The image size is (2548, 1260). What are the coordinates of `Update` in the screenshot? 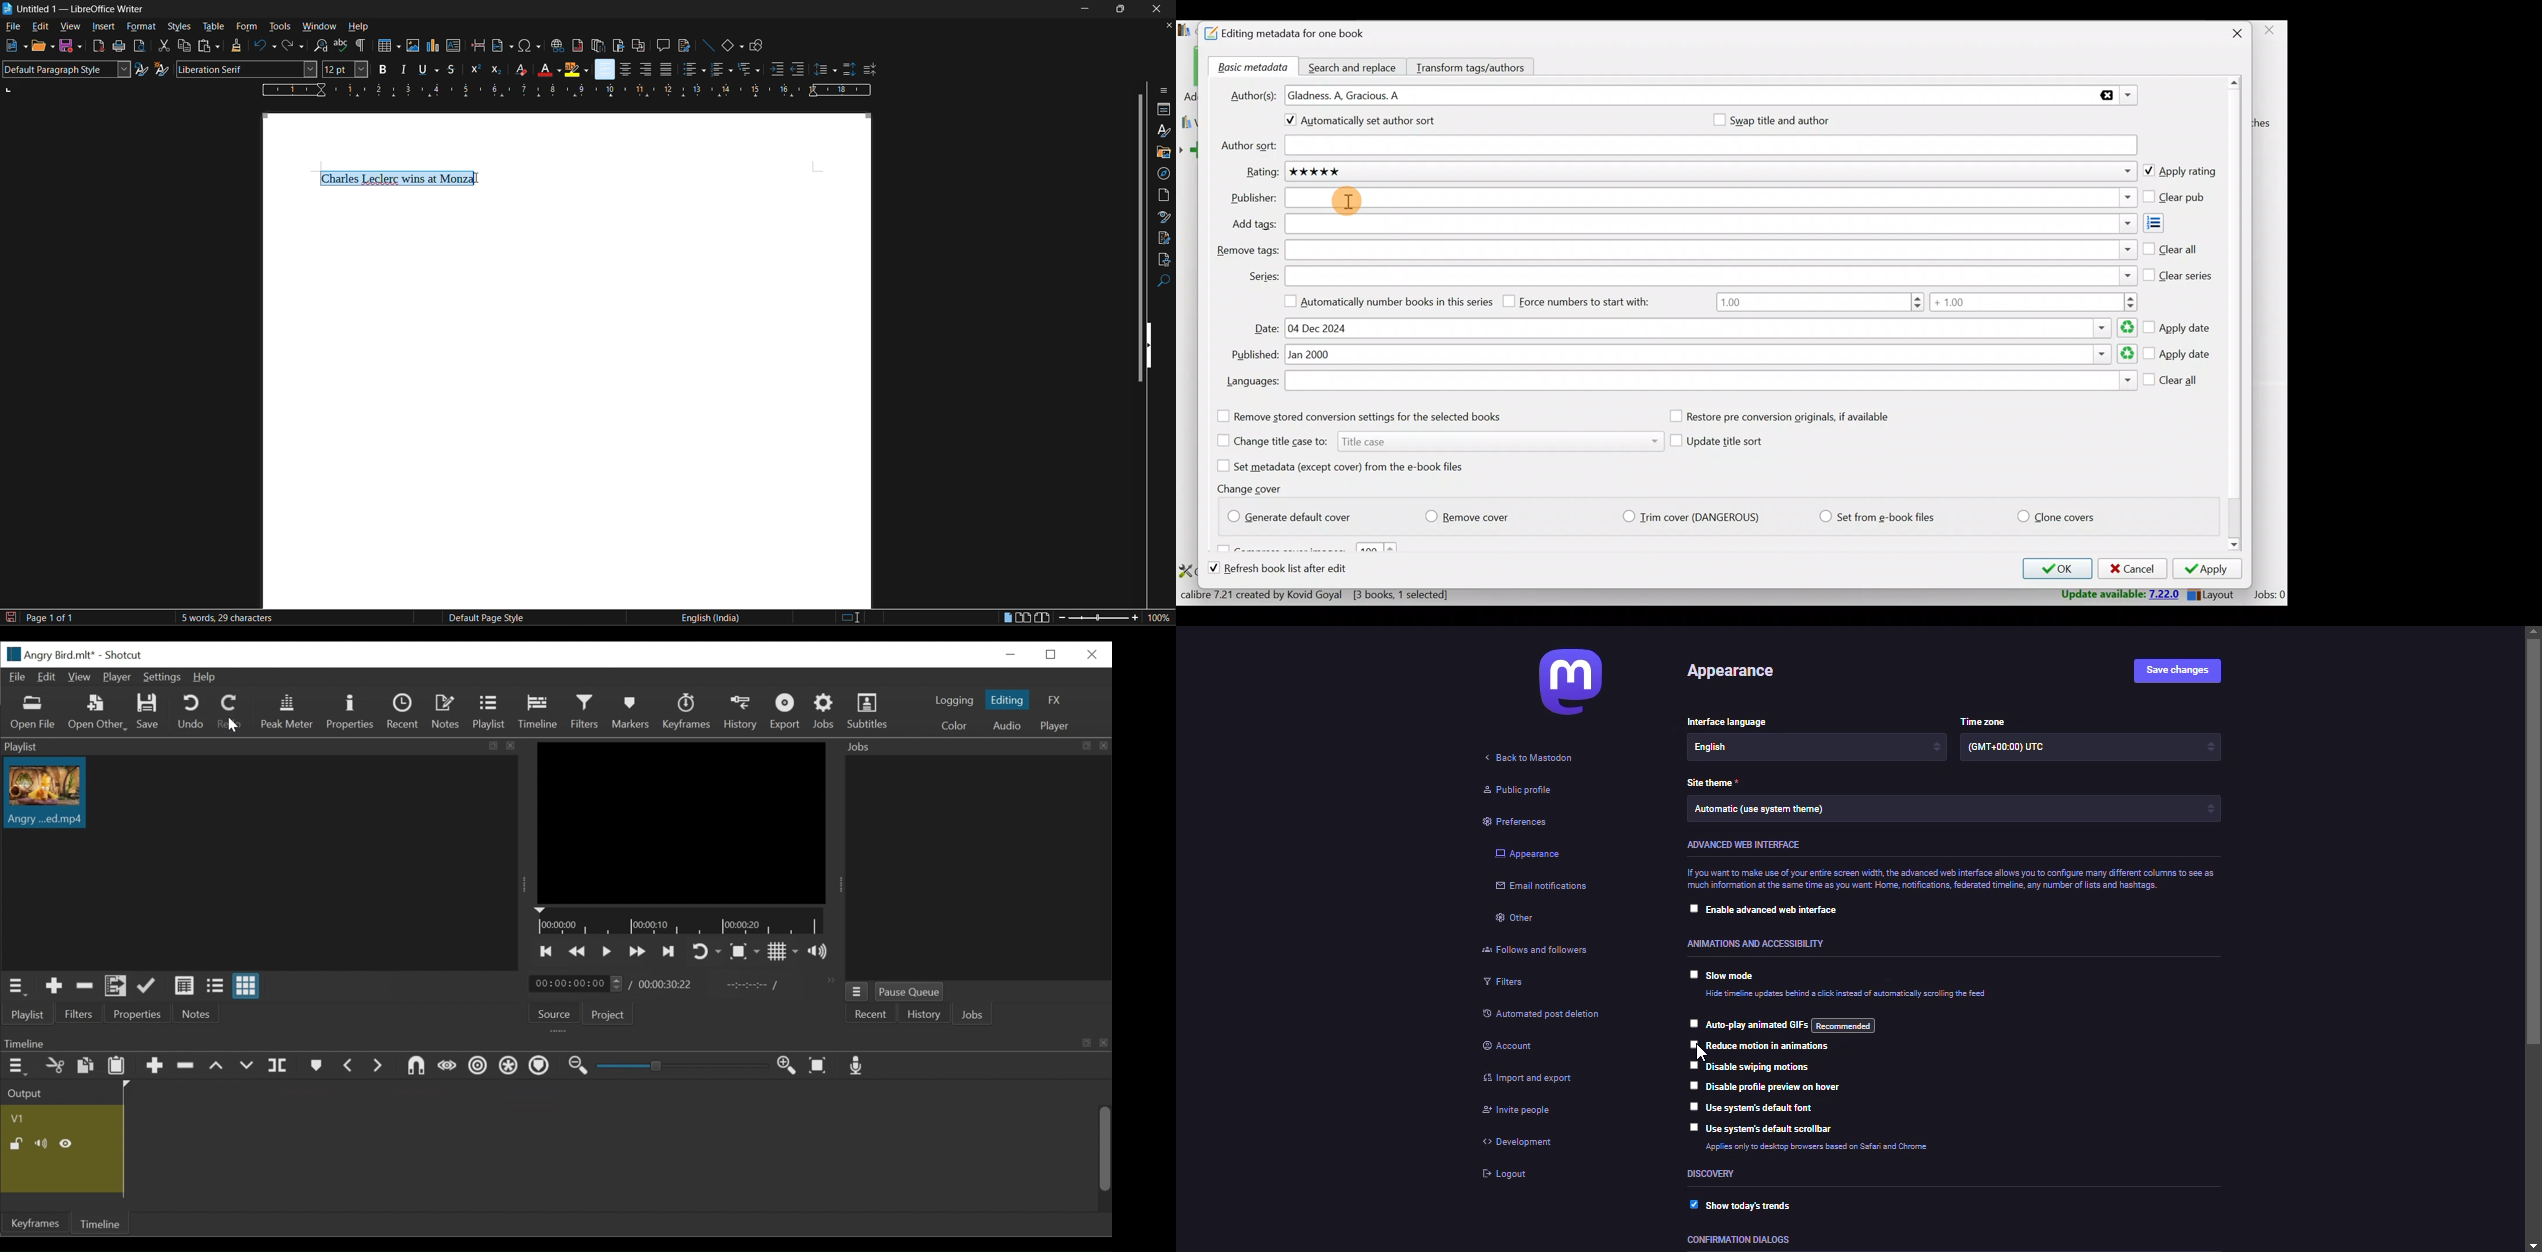 It's located at (147, 985).